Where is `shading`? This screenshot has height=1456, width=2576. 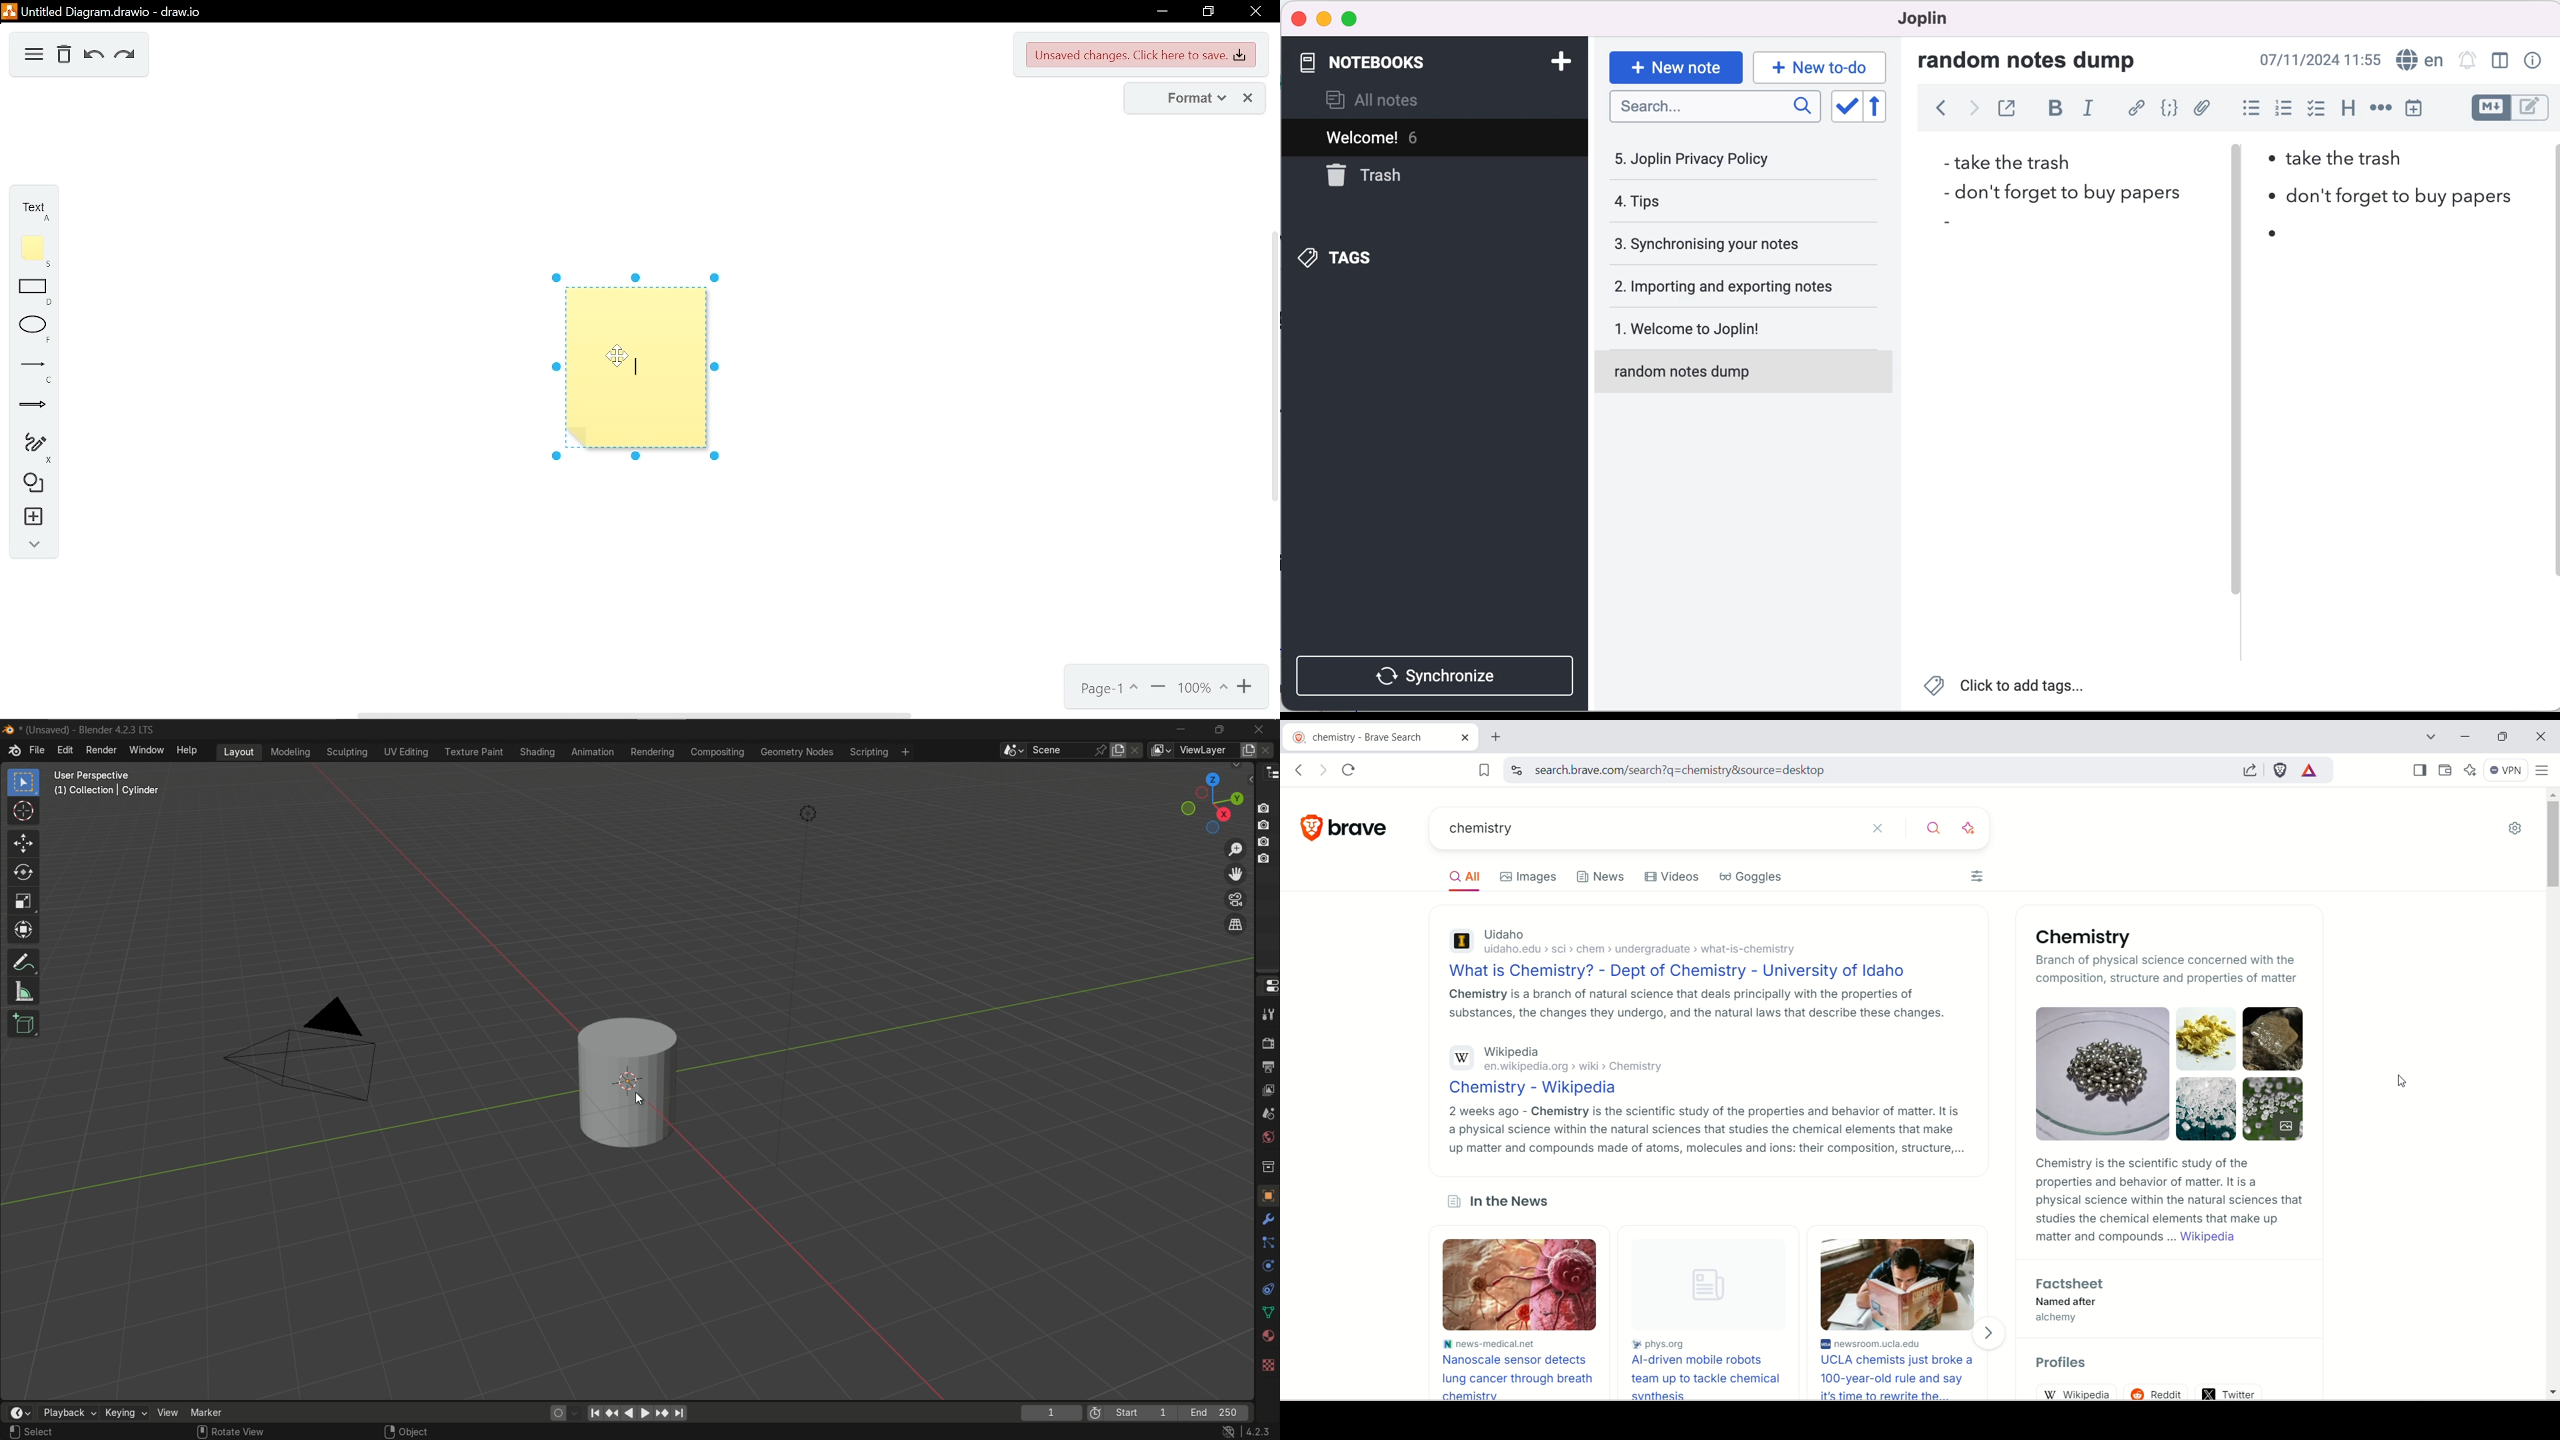
shading is located at coordinates (535, 752).